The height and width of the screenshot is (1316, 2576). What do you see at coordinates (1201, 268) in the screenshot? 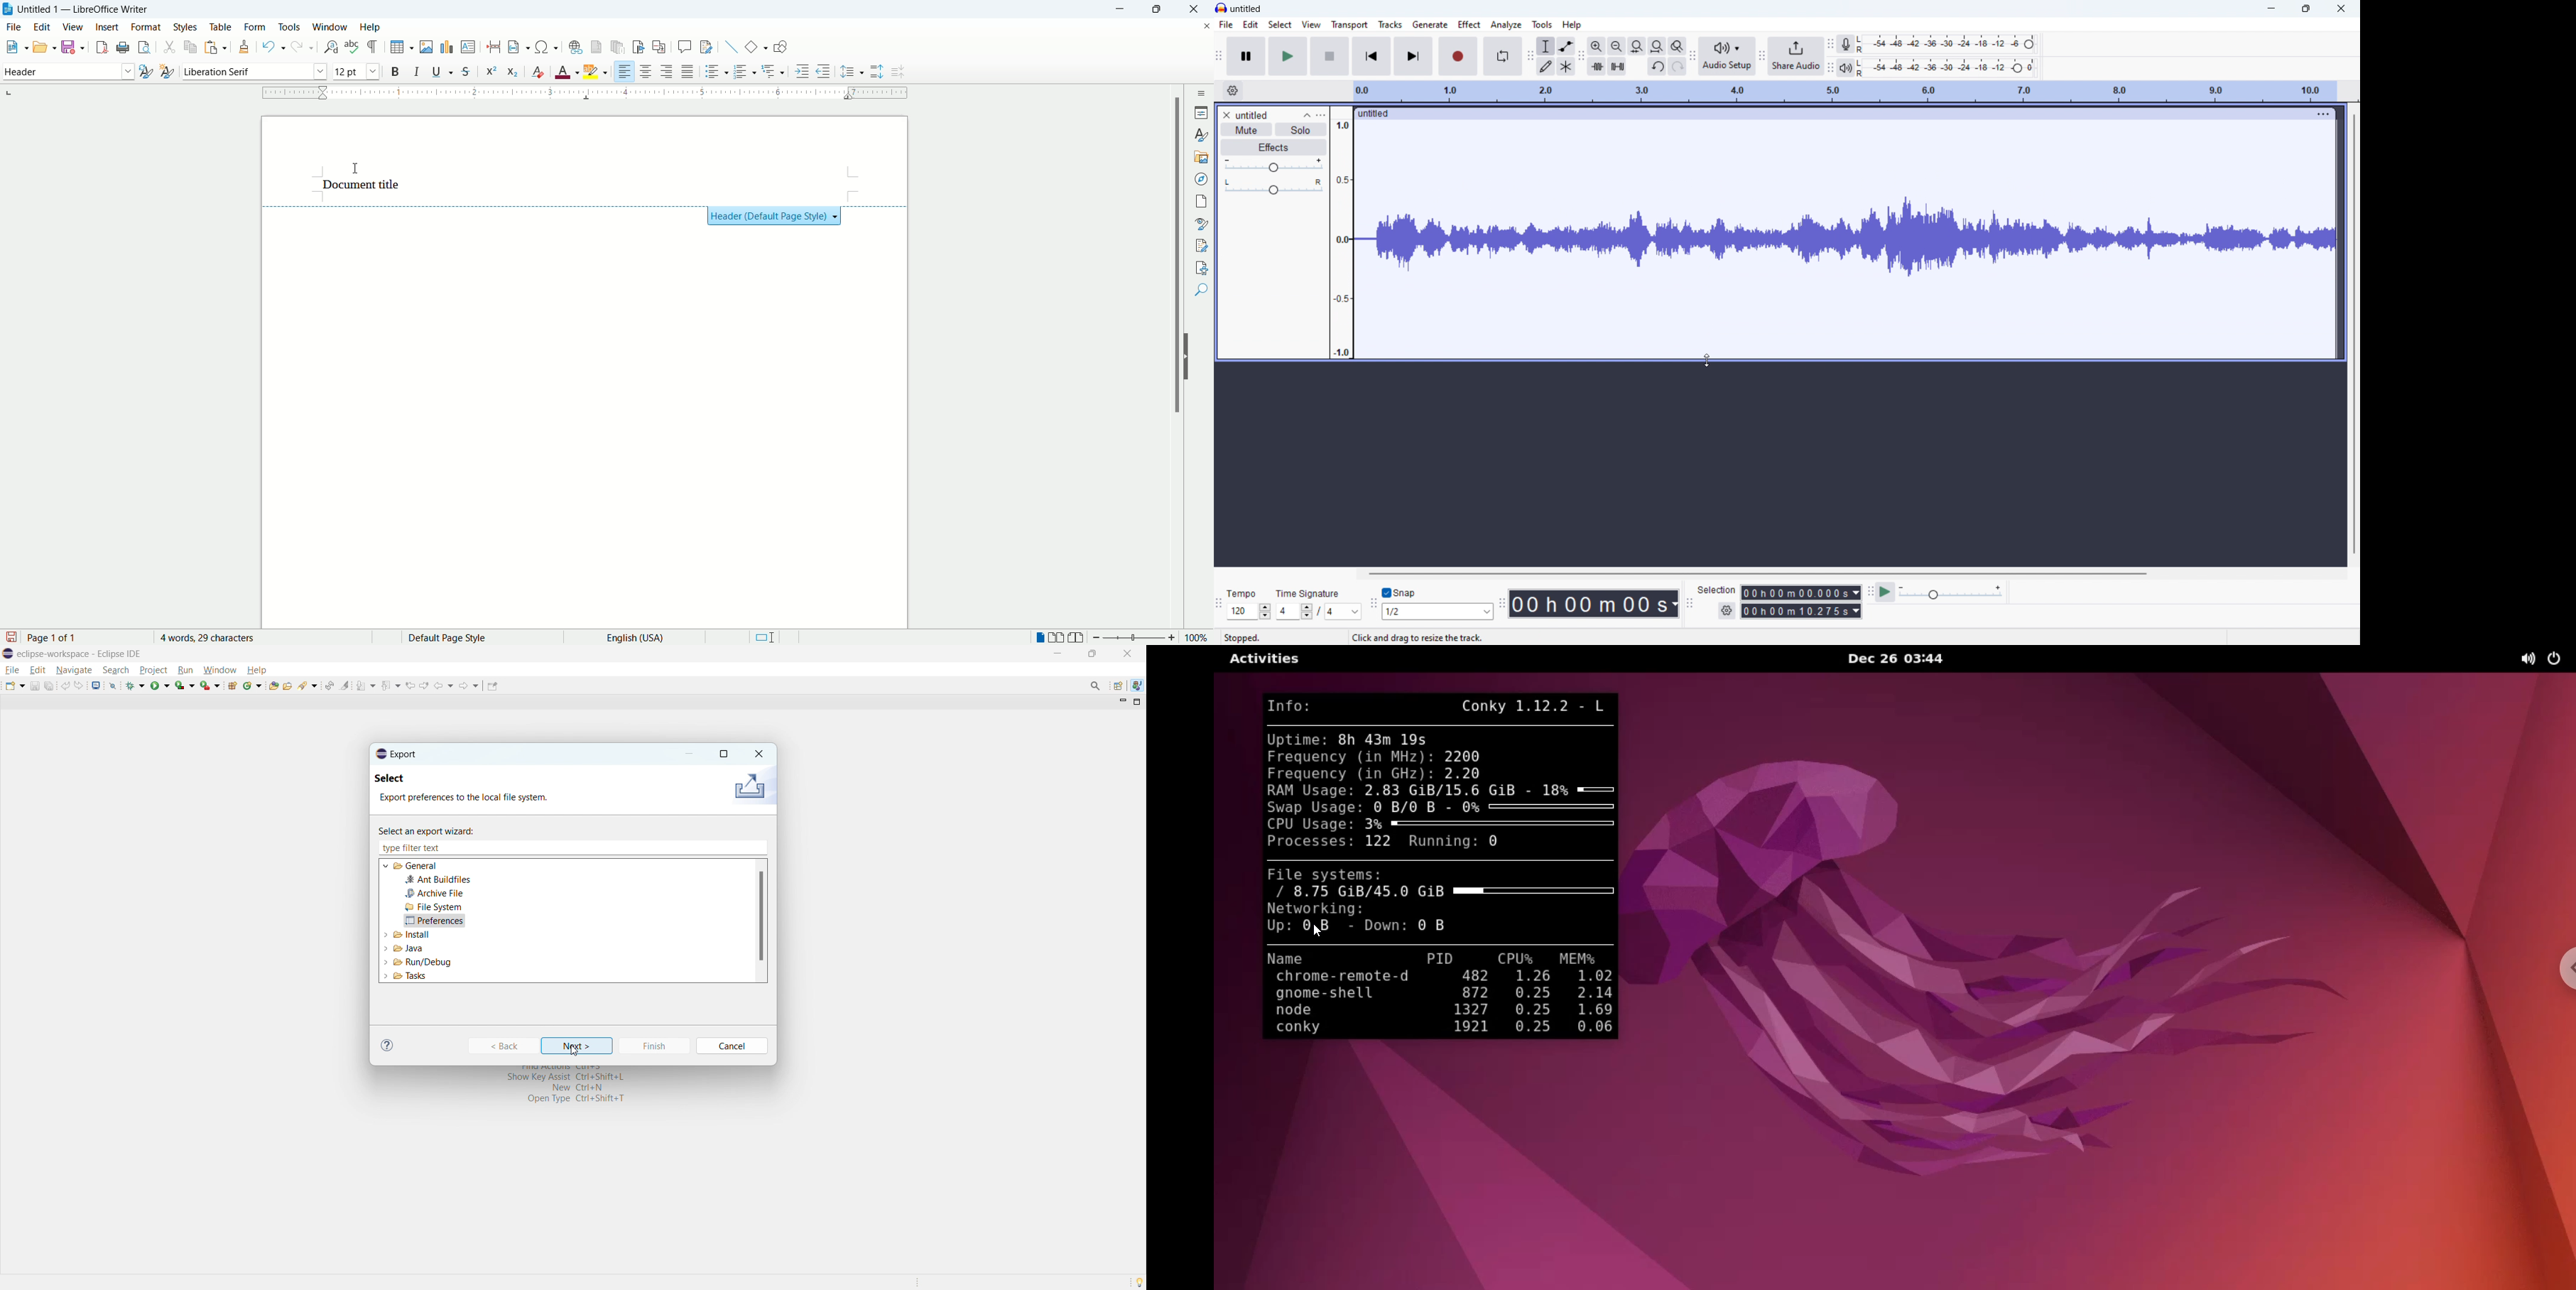
I see `accessibility check` at bounding box center [1201, 268].